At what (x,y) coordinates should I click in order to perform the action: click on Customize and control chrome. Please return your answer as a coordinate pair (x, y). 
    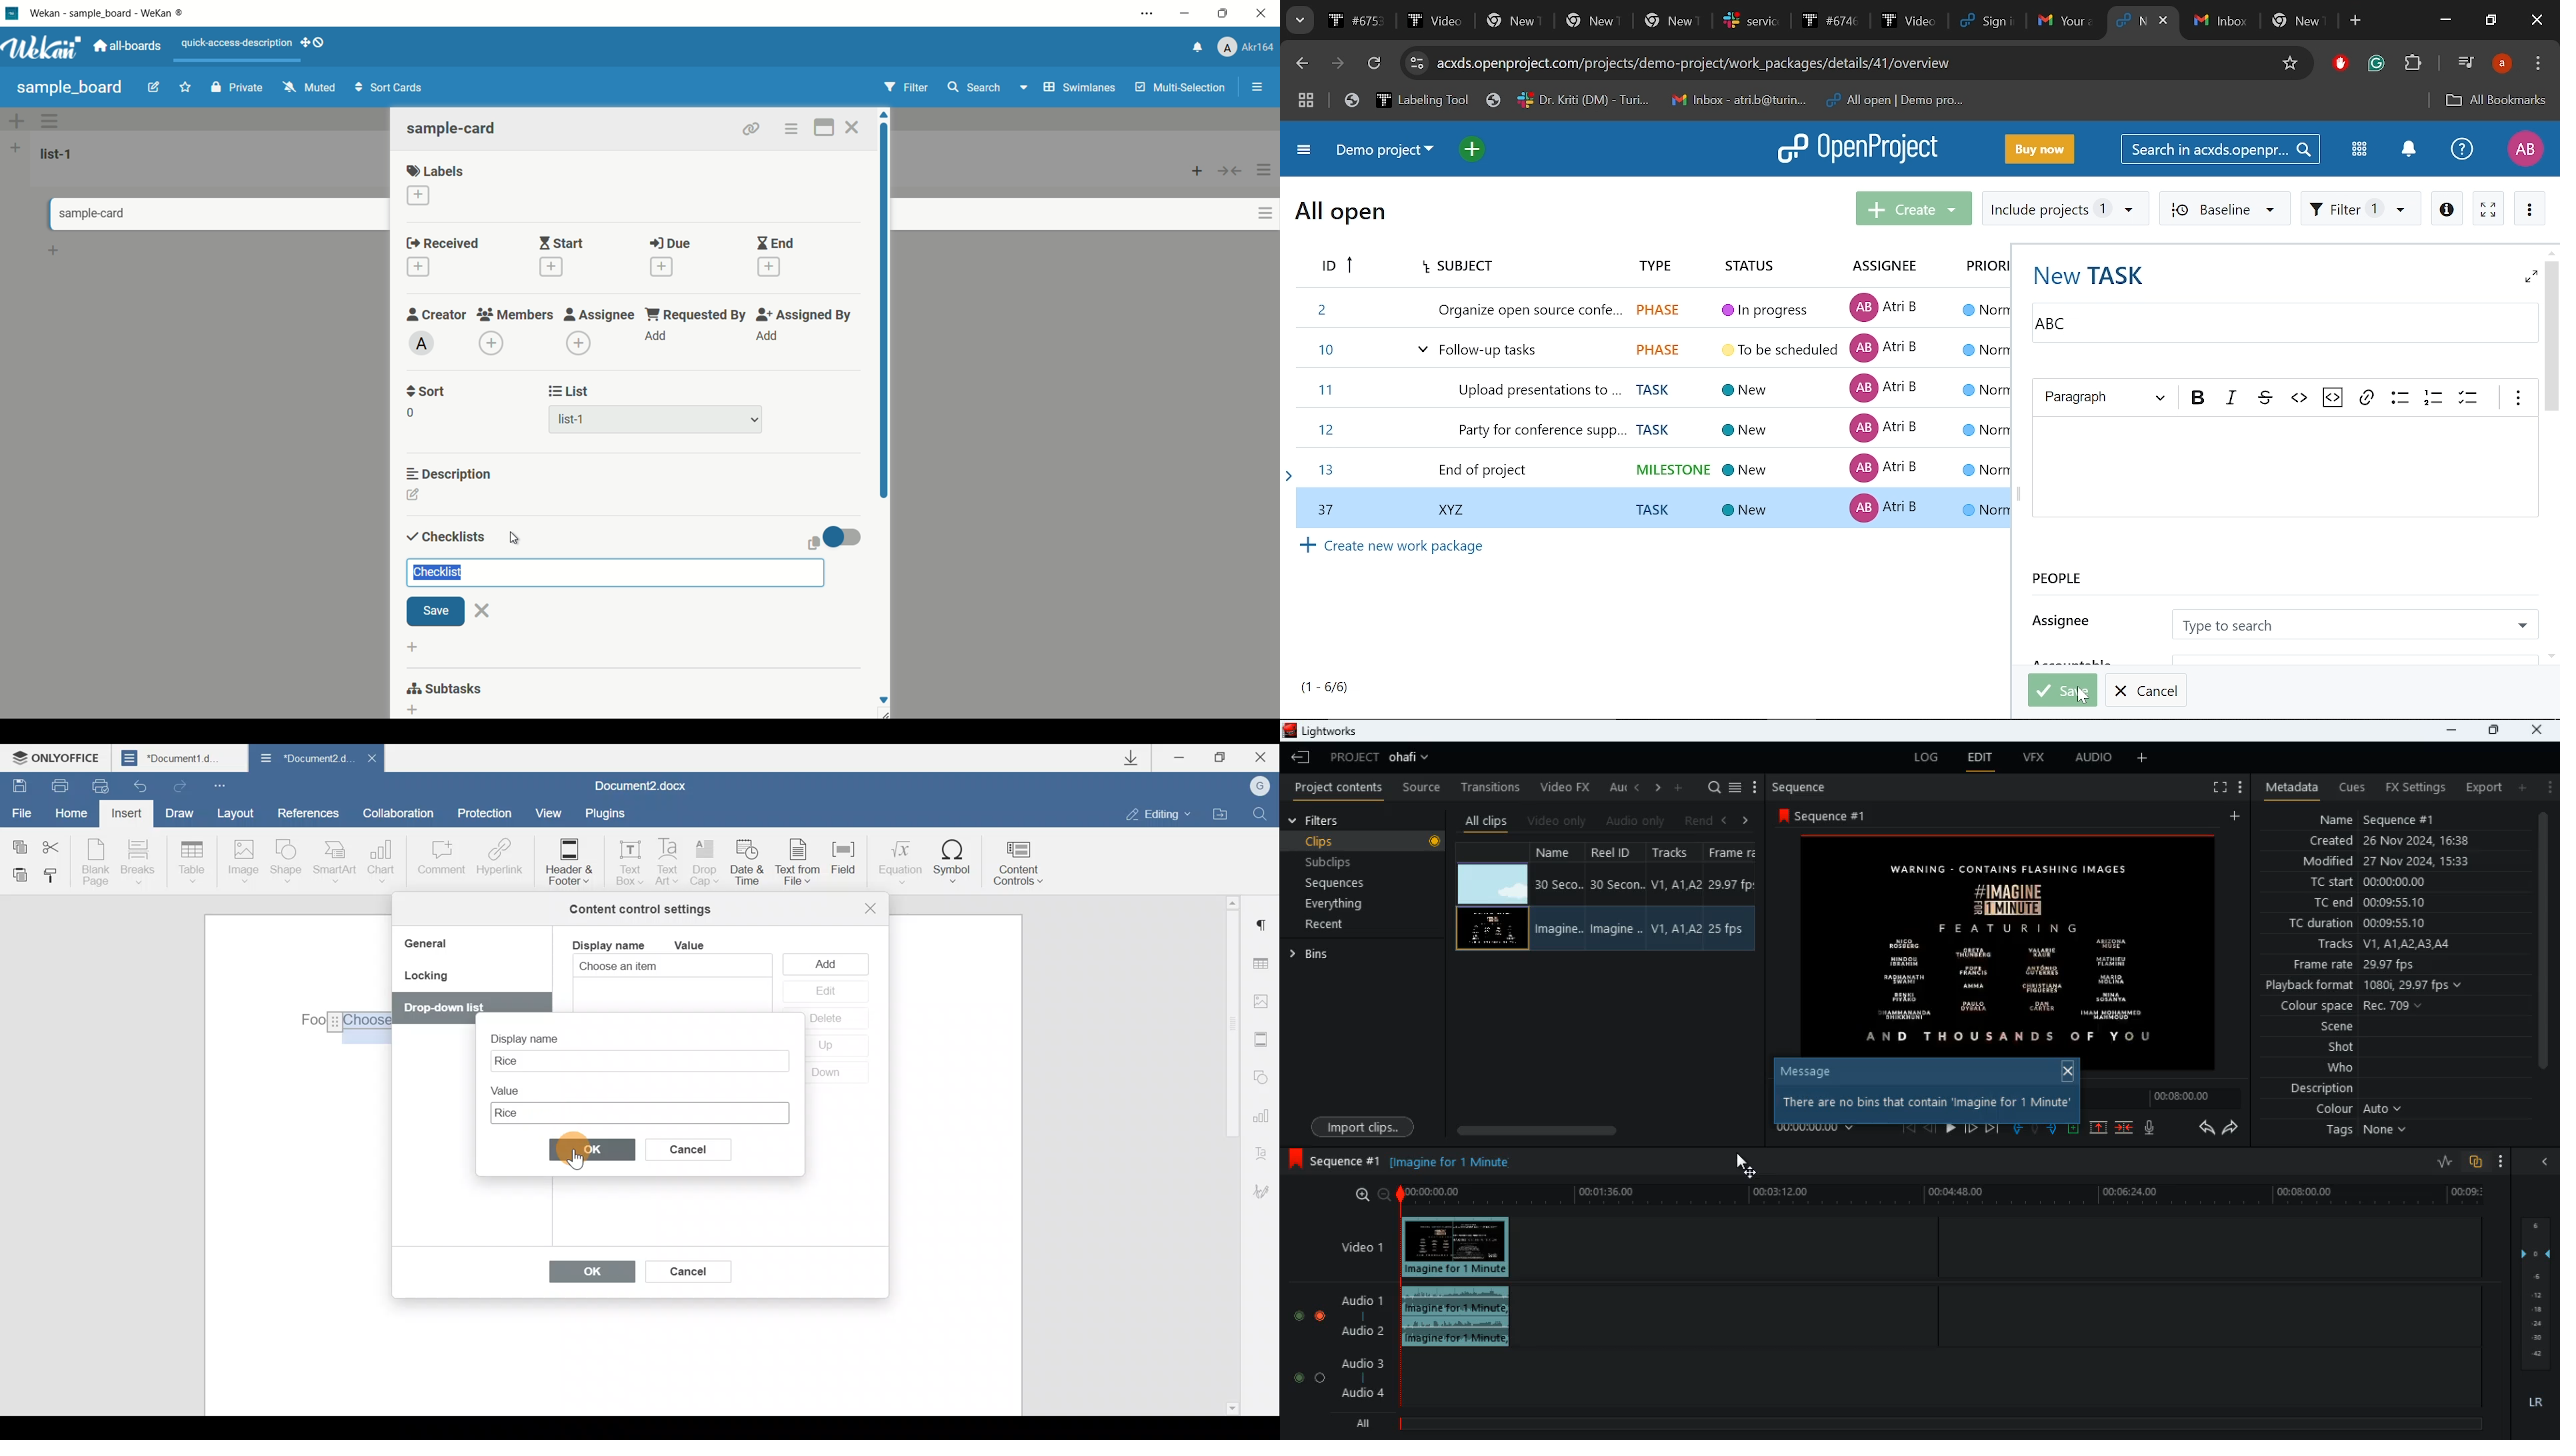
    Looking at the image, I should click on (2538, 64).